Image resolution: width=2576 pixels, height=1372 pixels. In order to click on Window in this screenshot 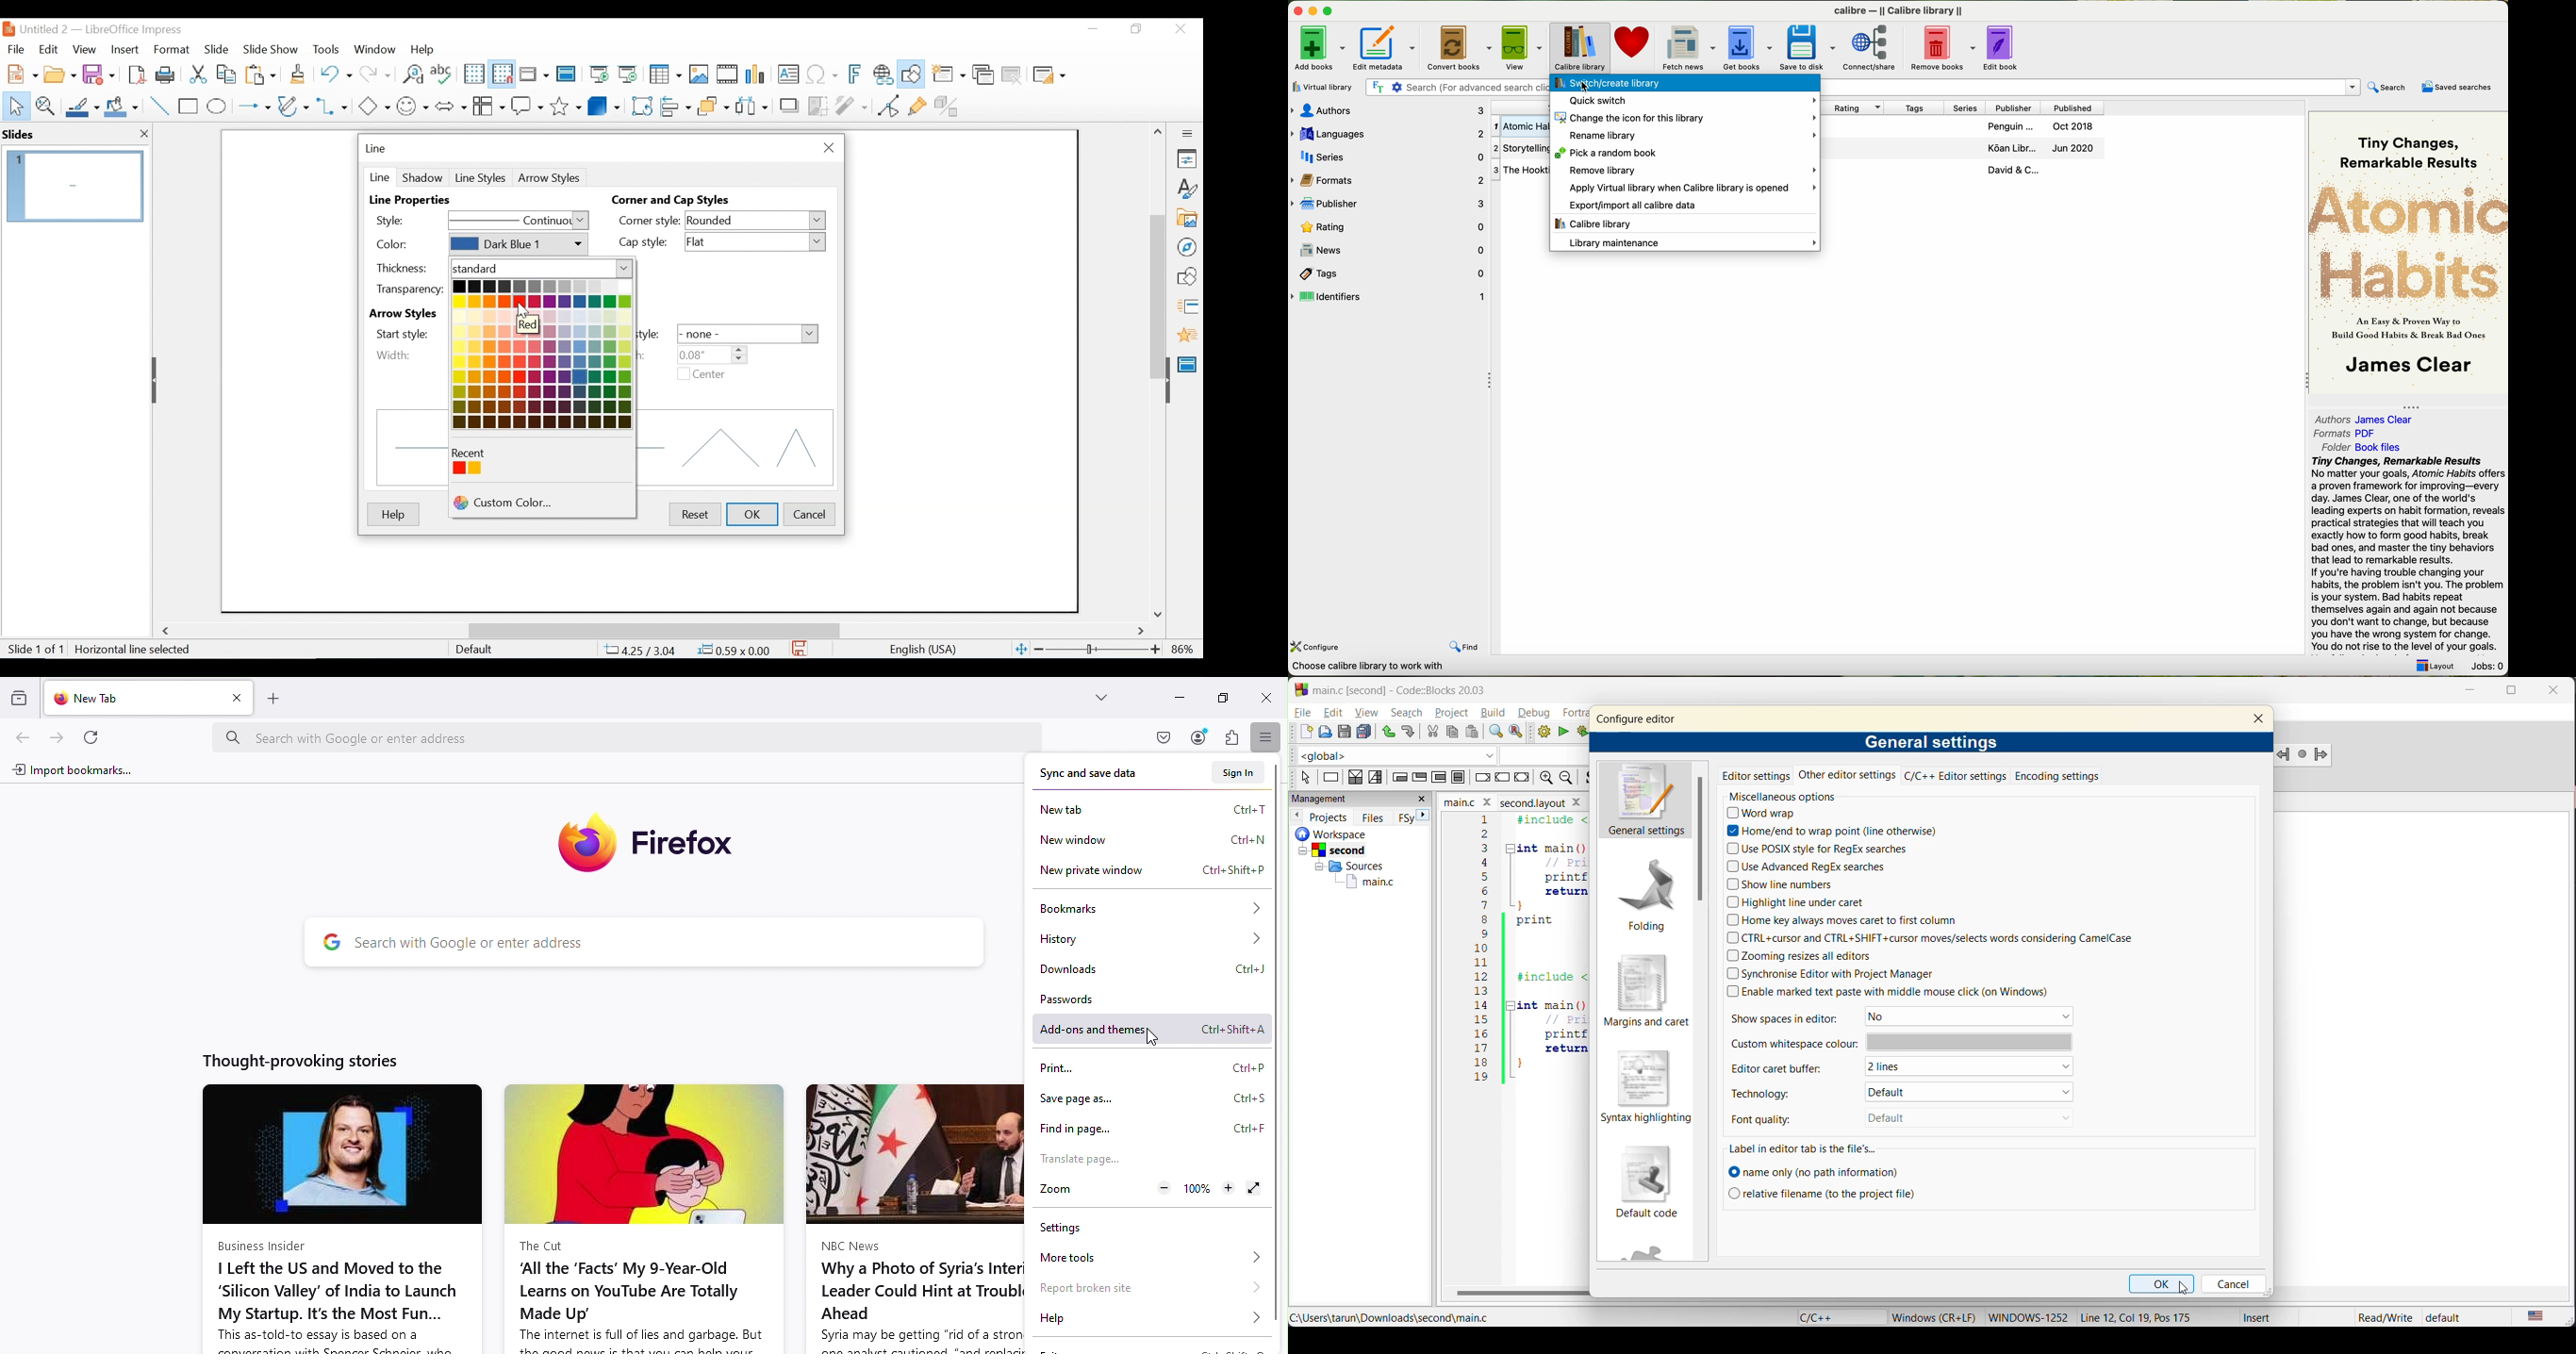, I will do `click(375, 49)`.